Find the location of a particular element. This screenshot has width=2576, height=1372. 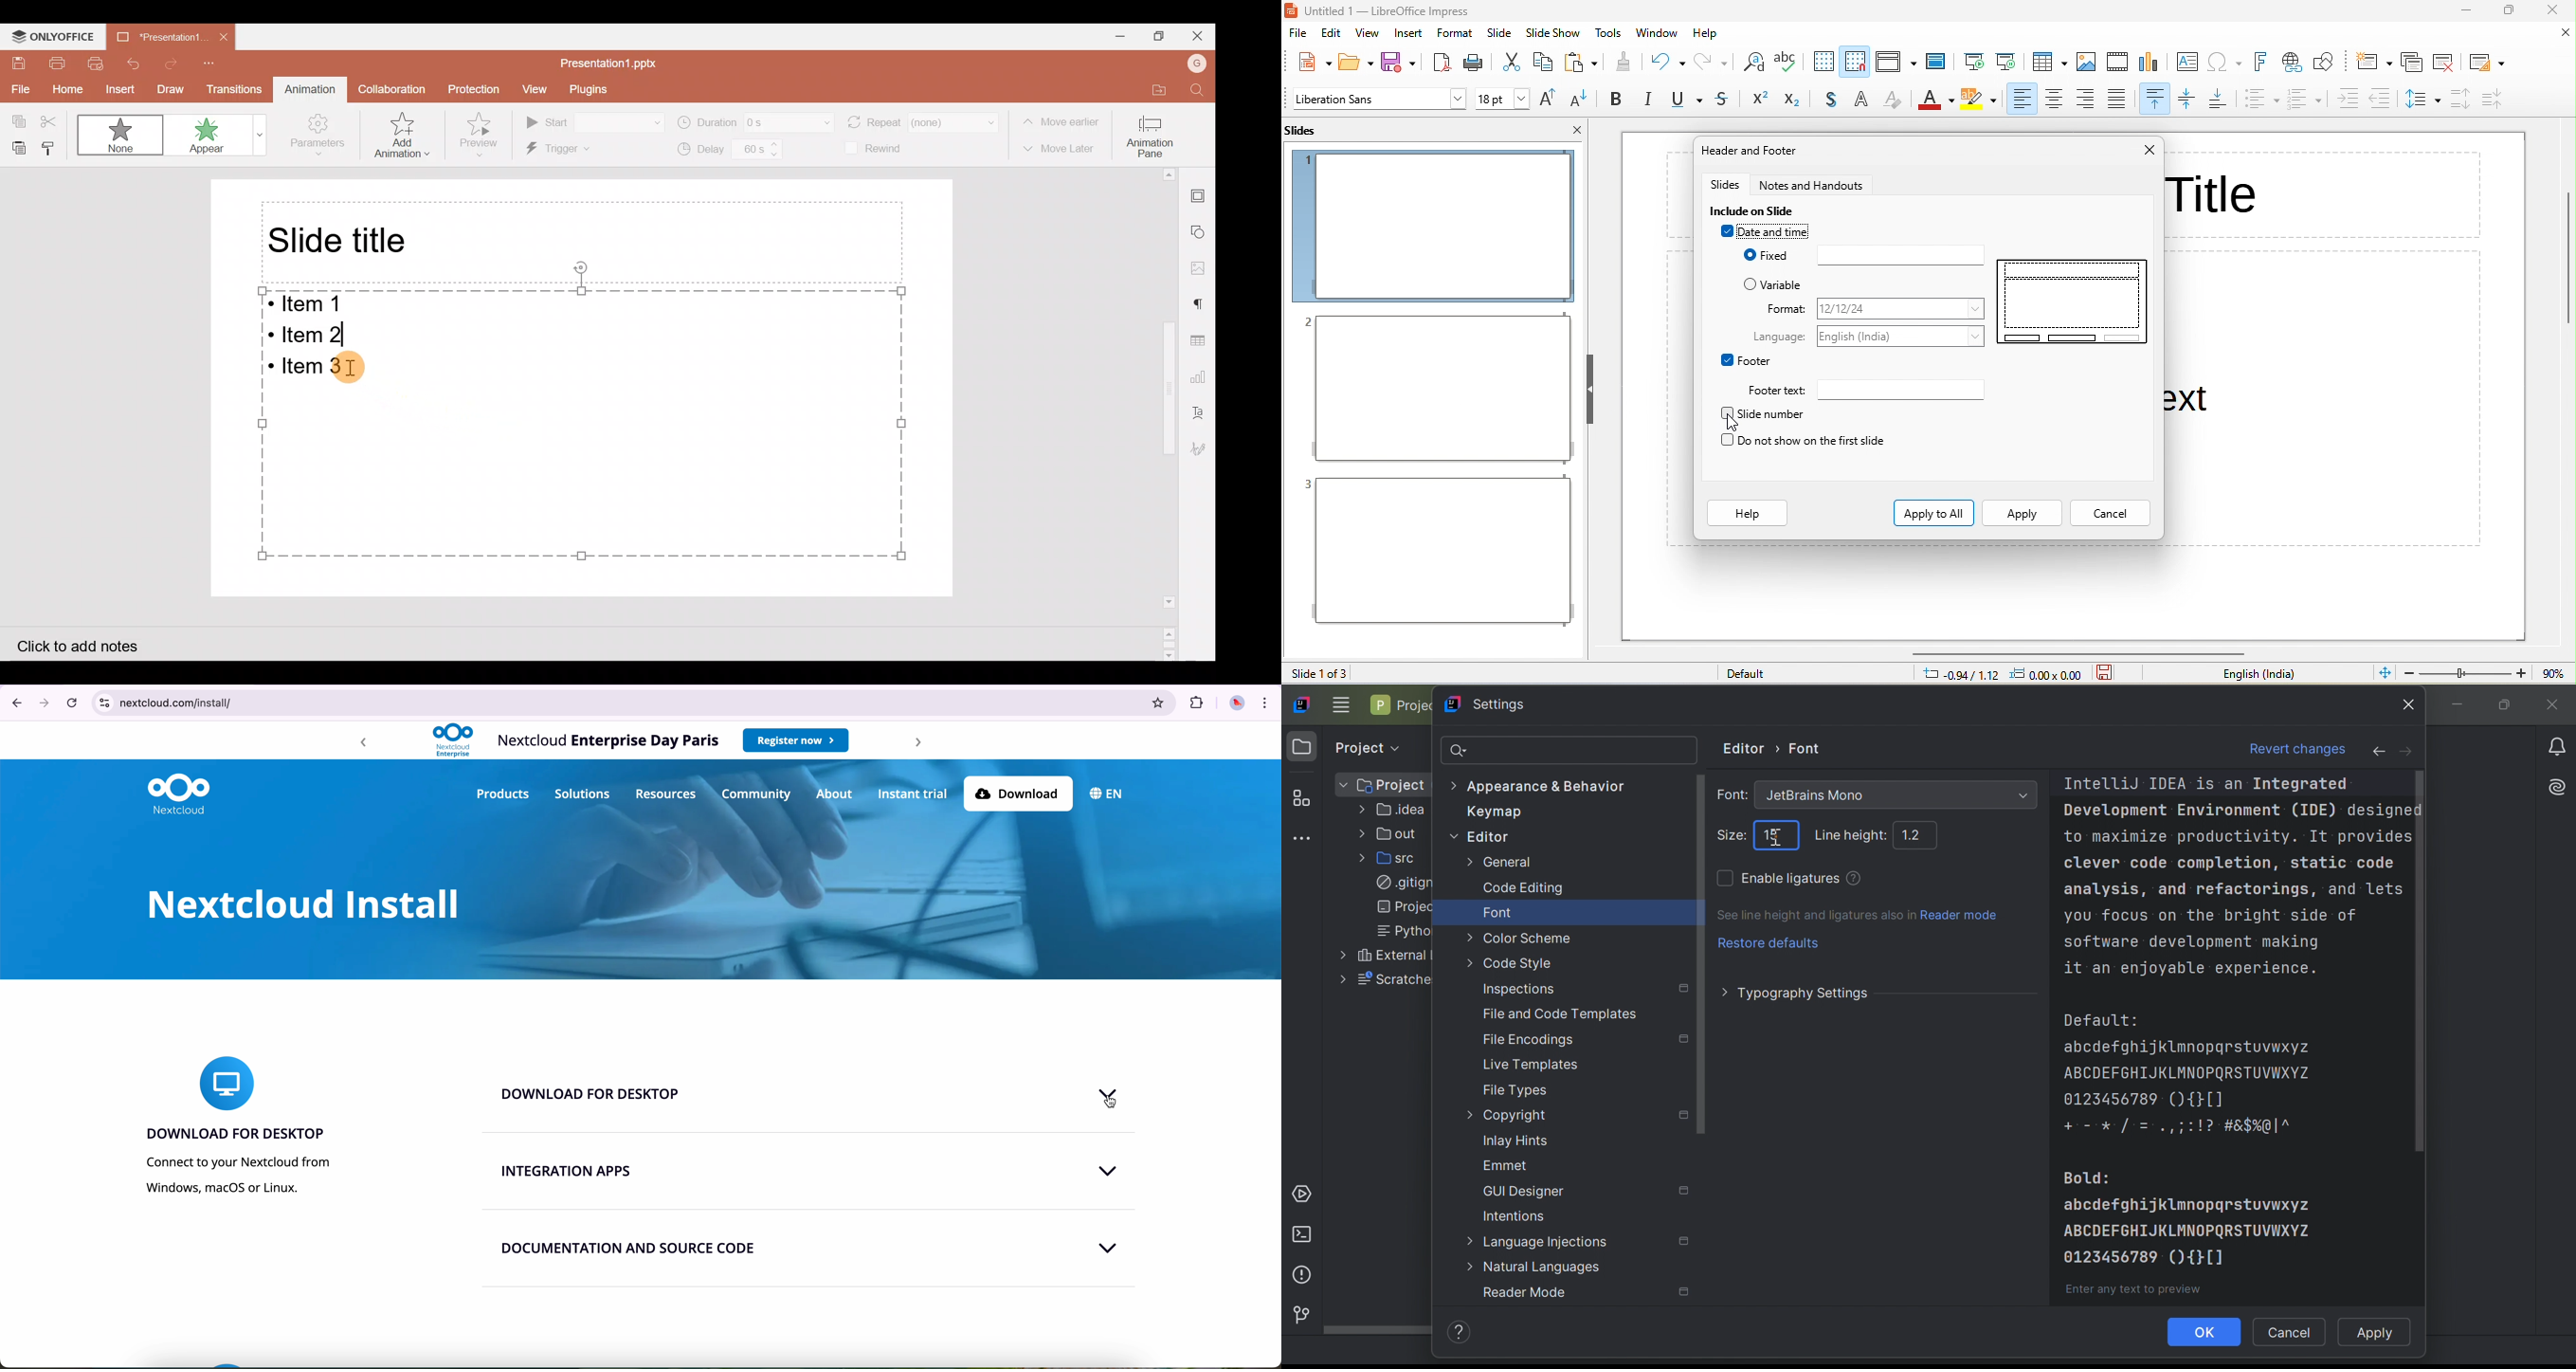

text box is located at coordinates (2186, 63).